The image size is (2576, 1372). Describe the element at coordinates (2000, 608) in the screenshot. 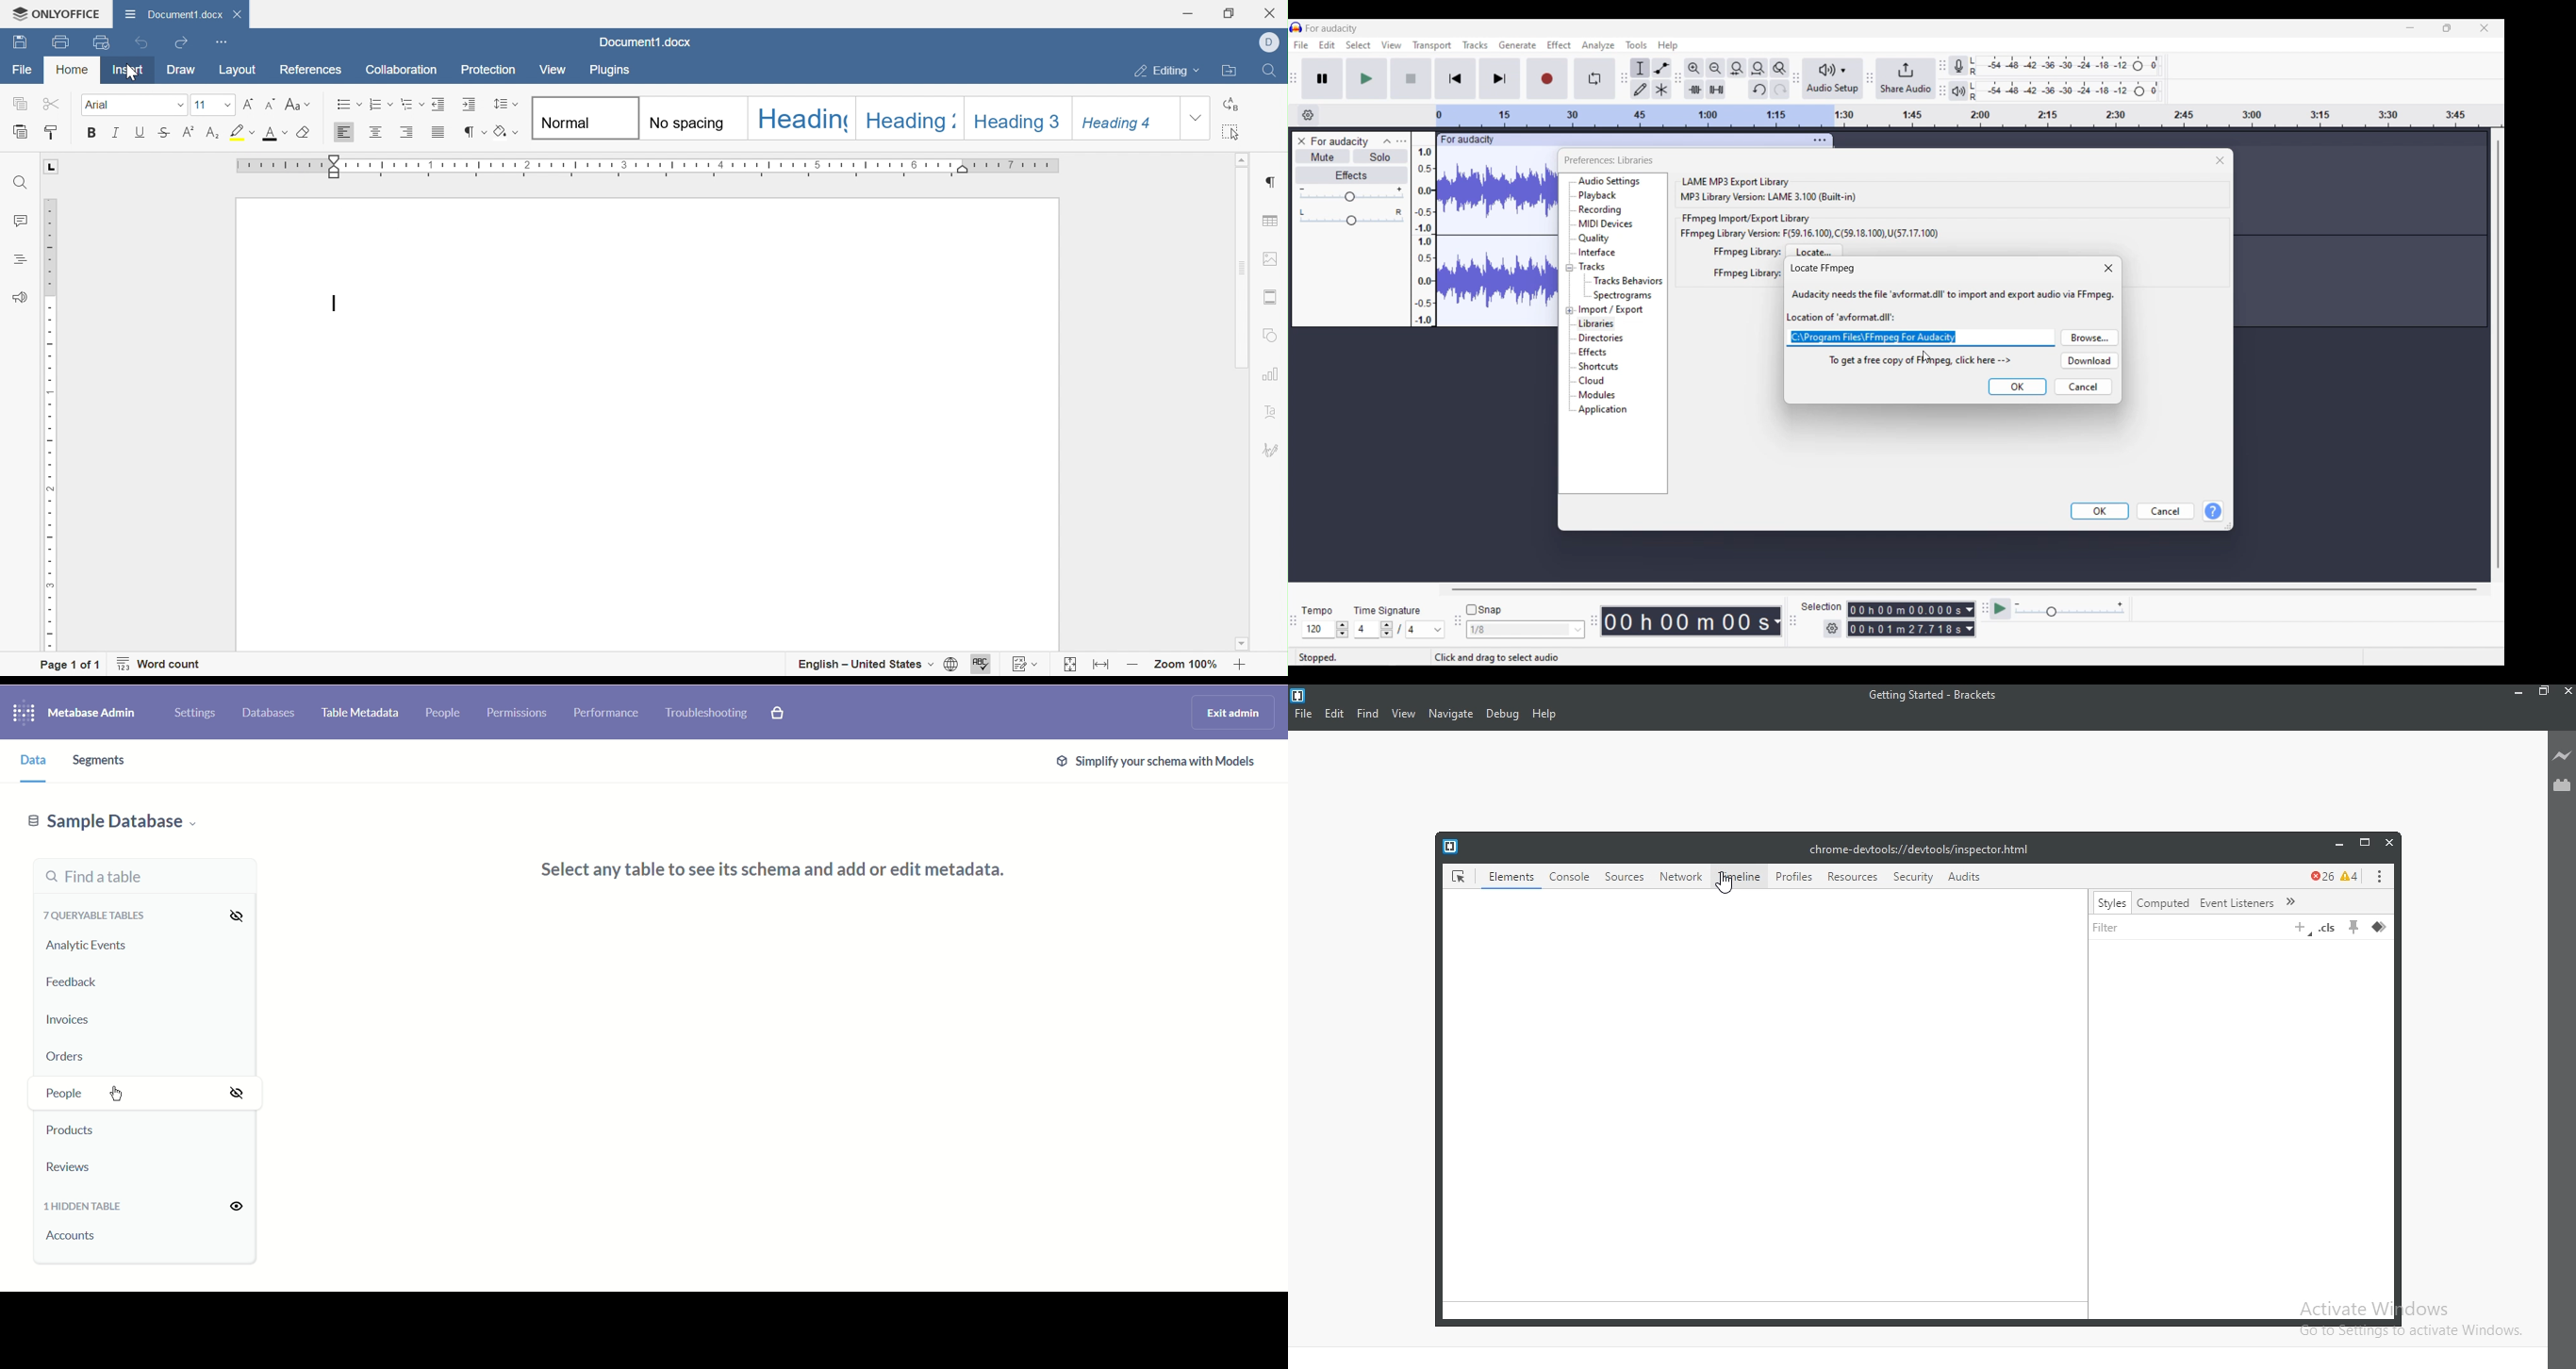

I see `play at speed` at that location.